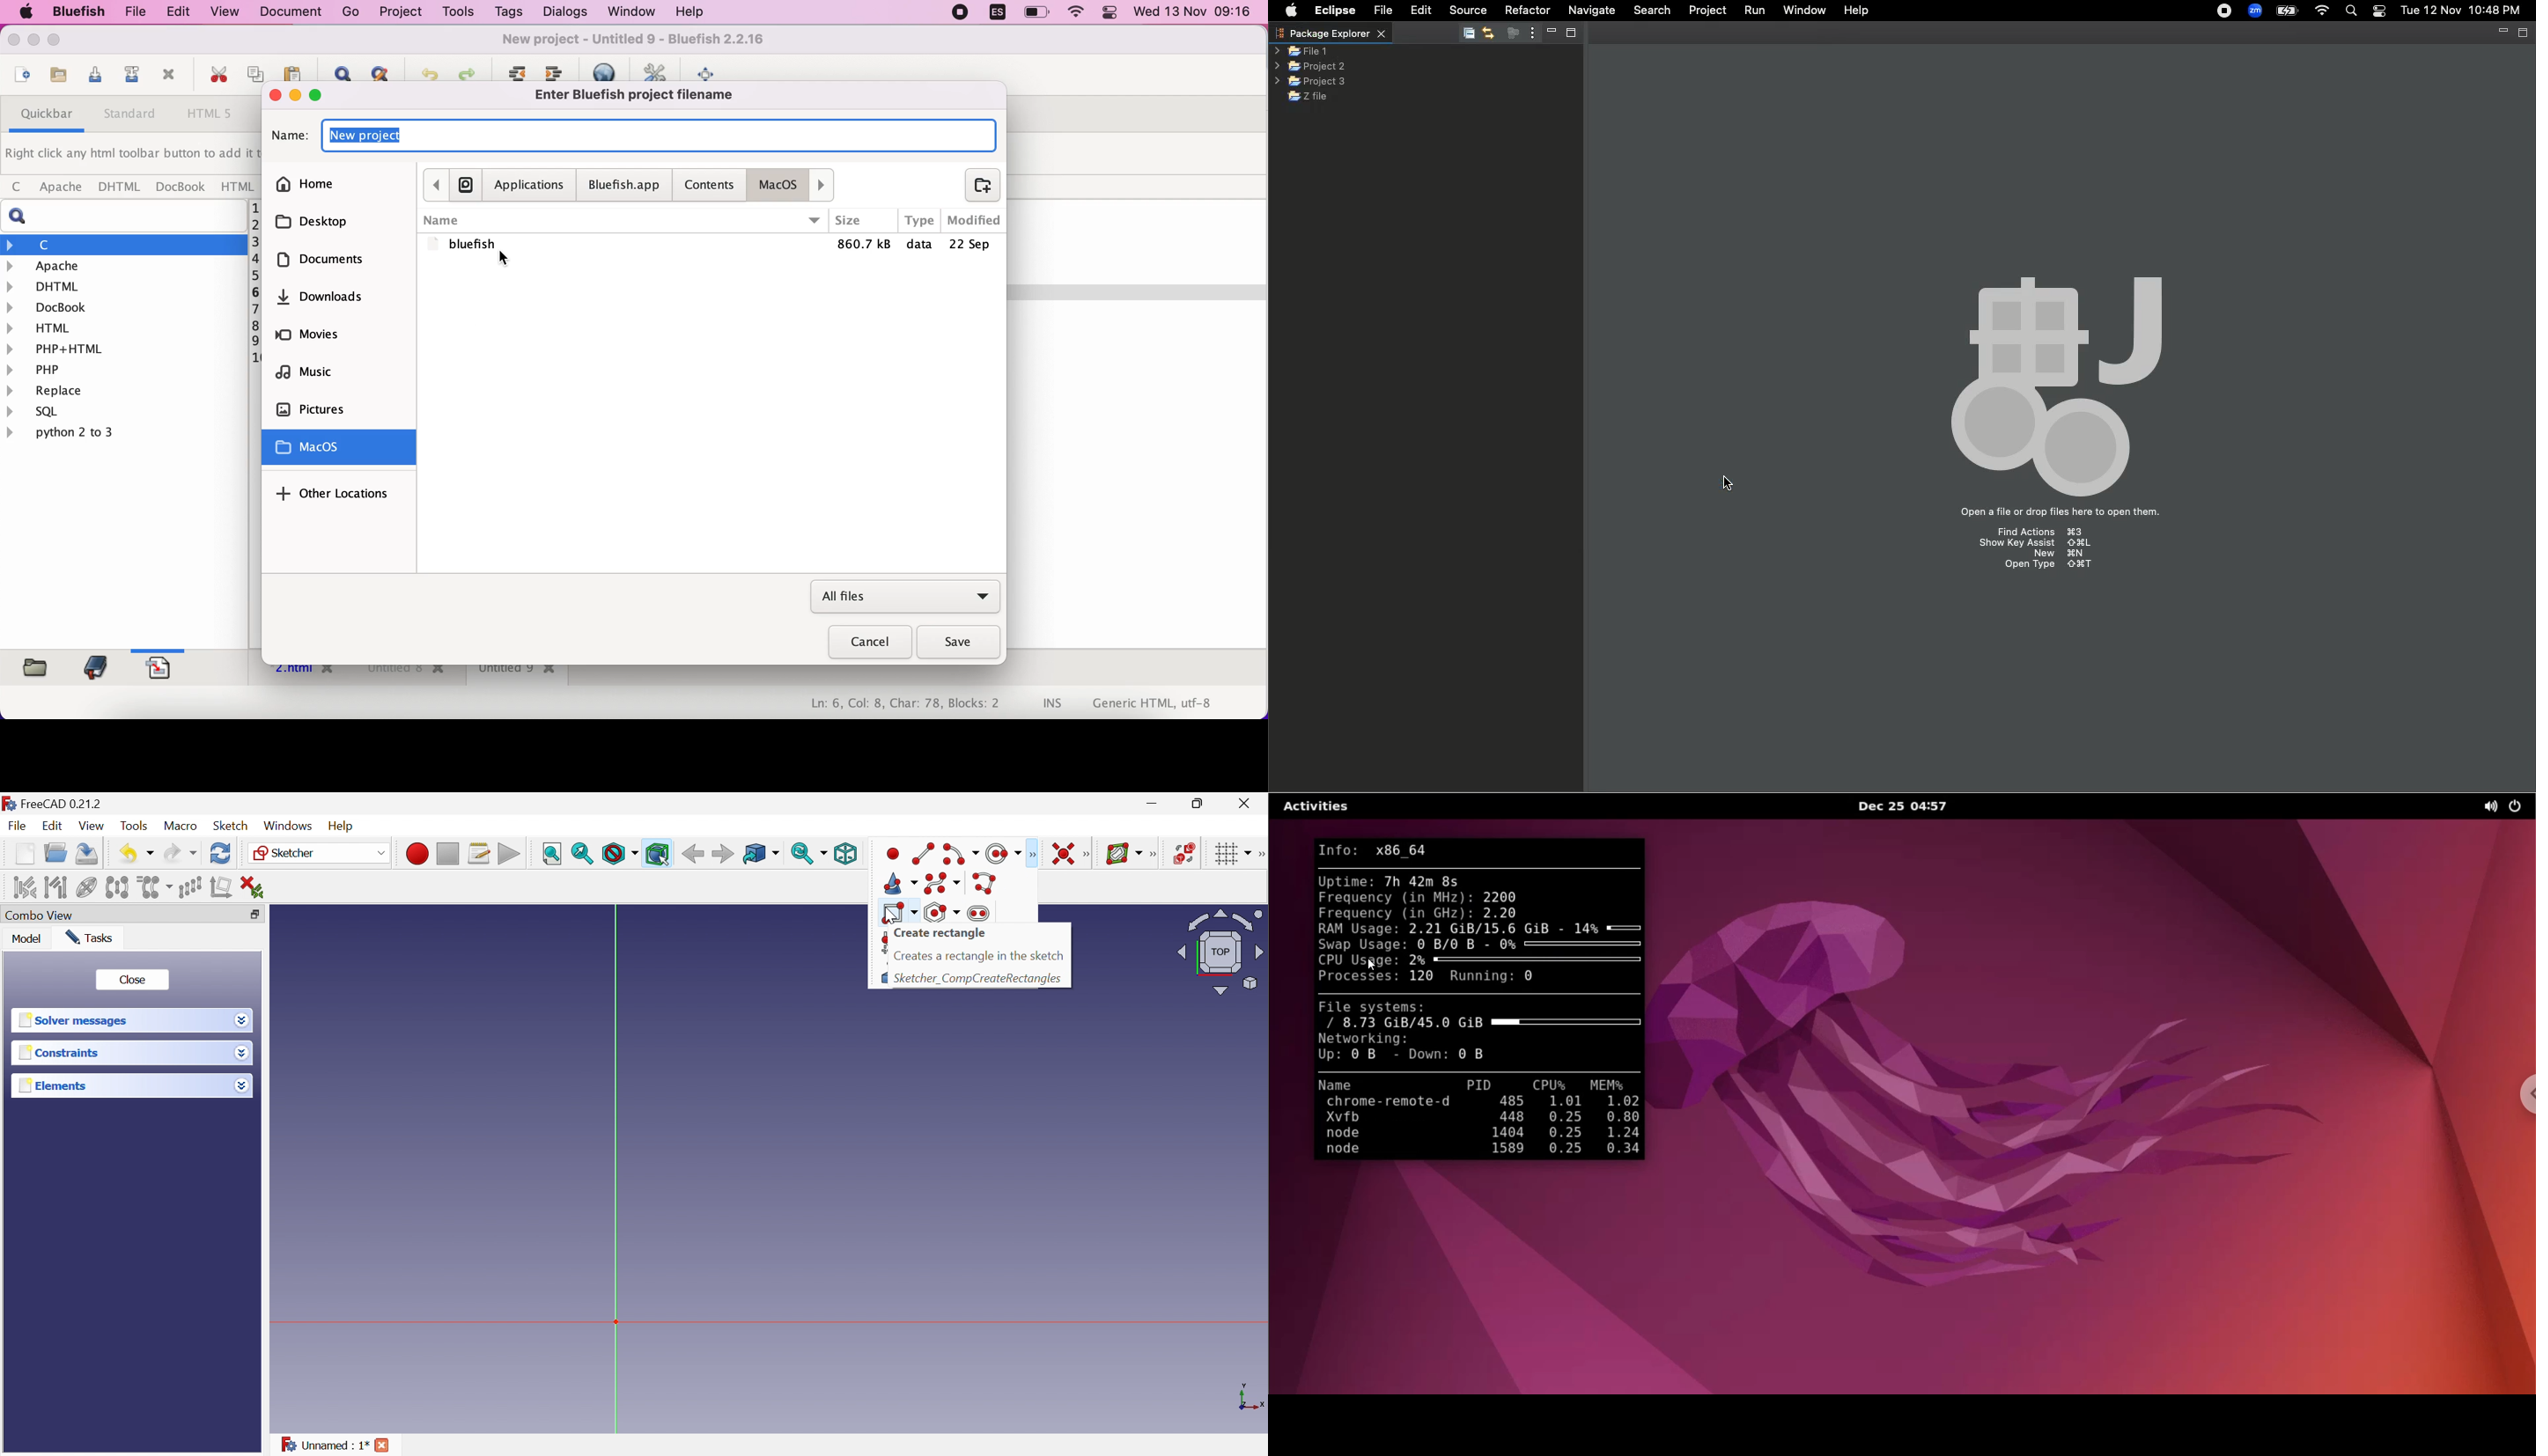  I want to click on Restore down, so click(1201, 803).